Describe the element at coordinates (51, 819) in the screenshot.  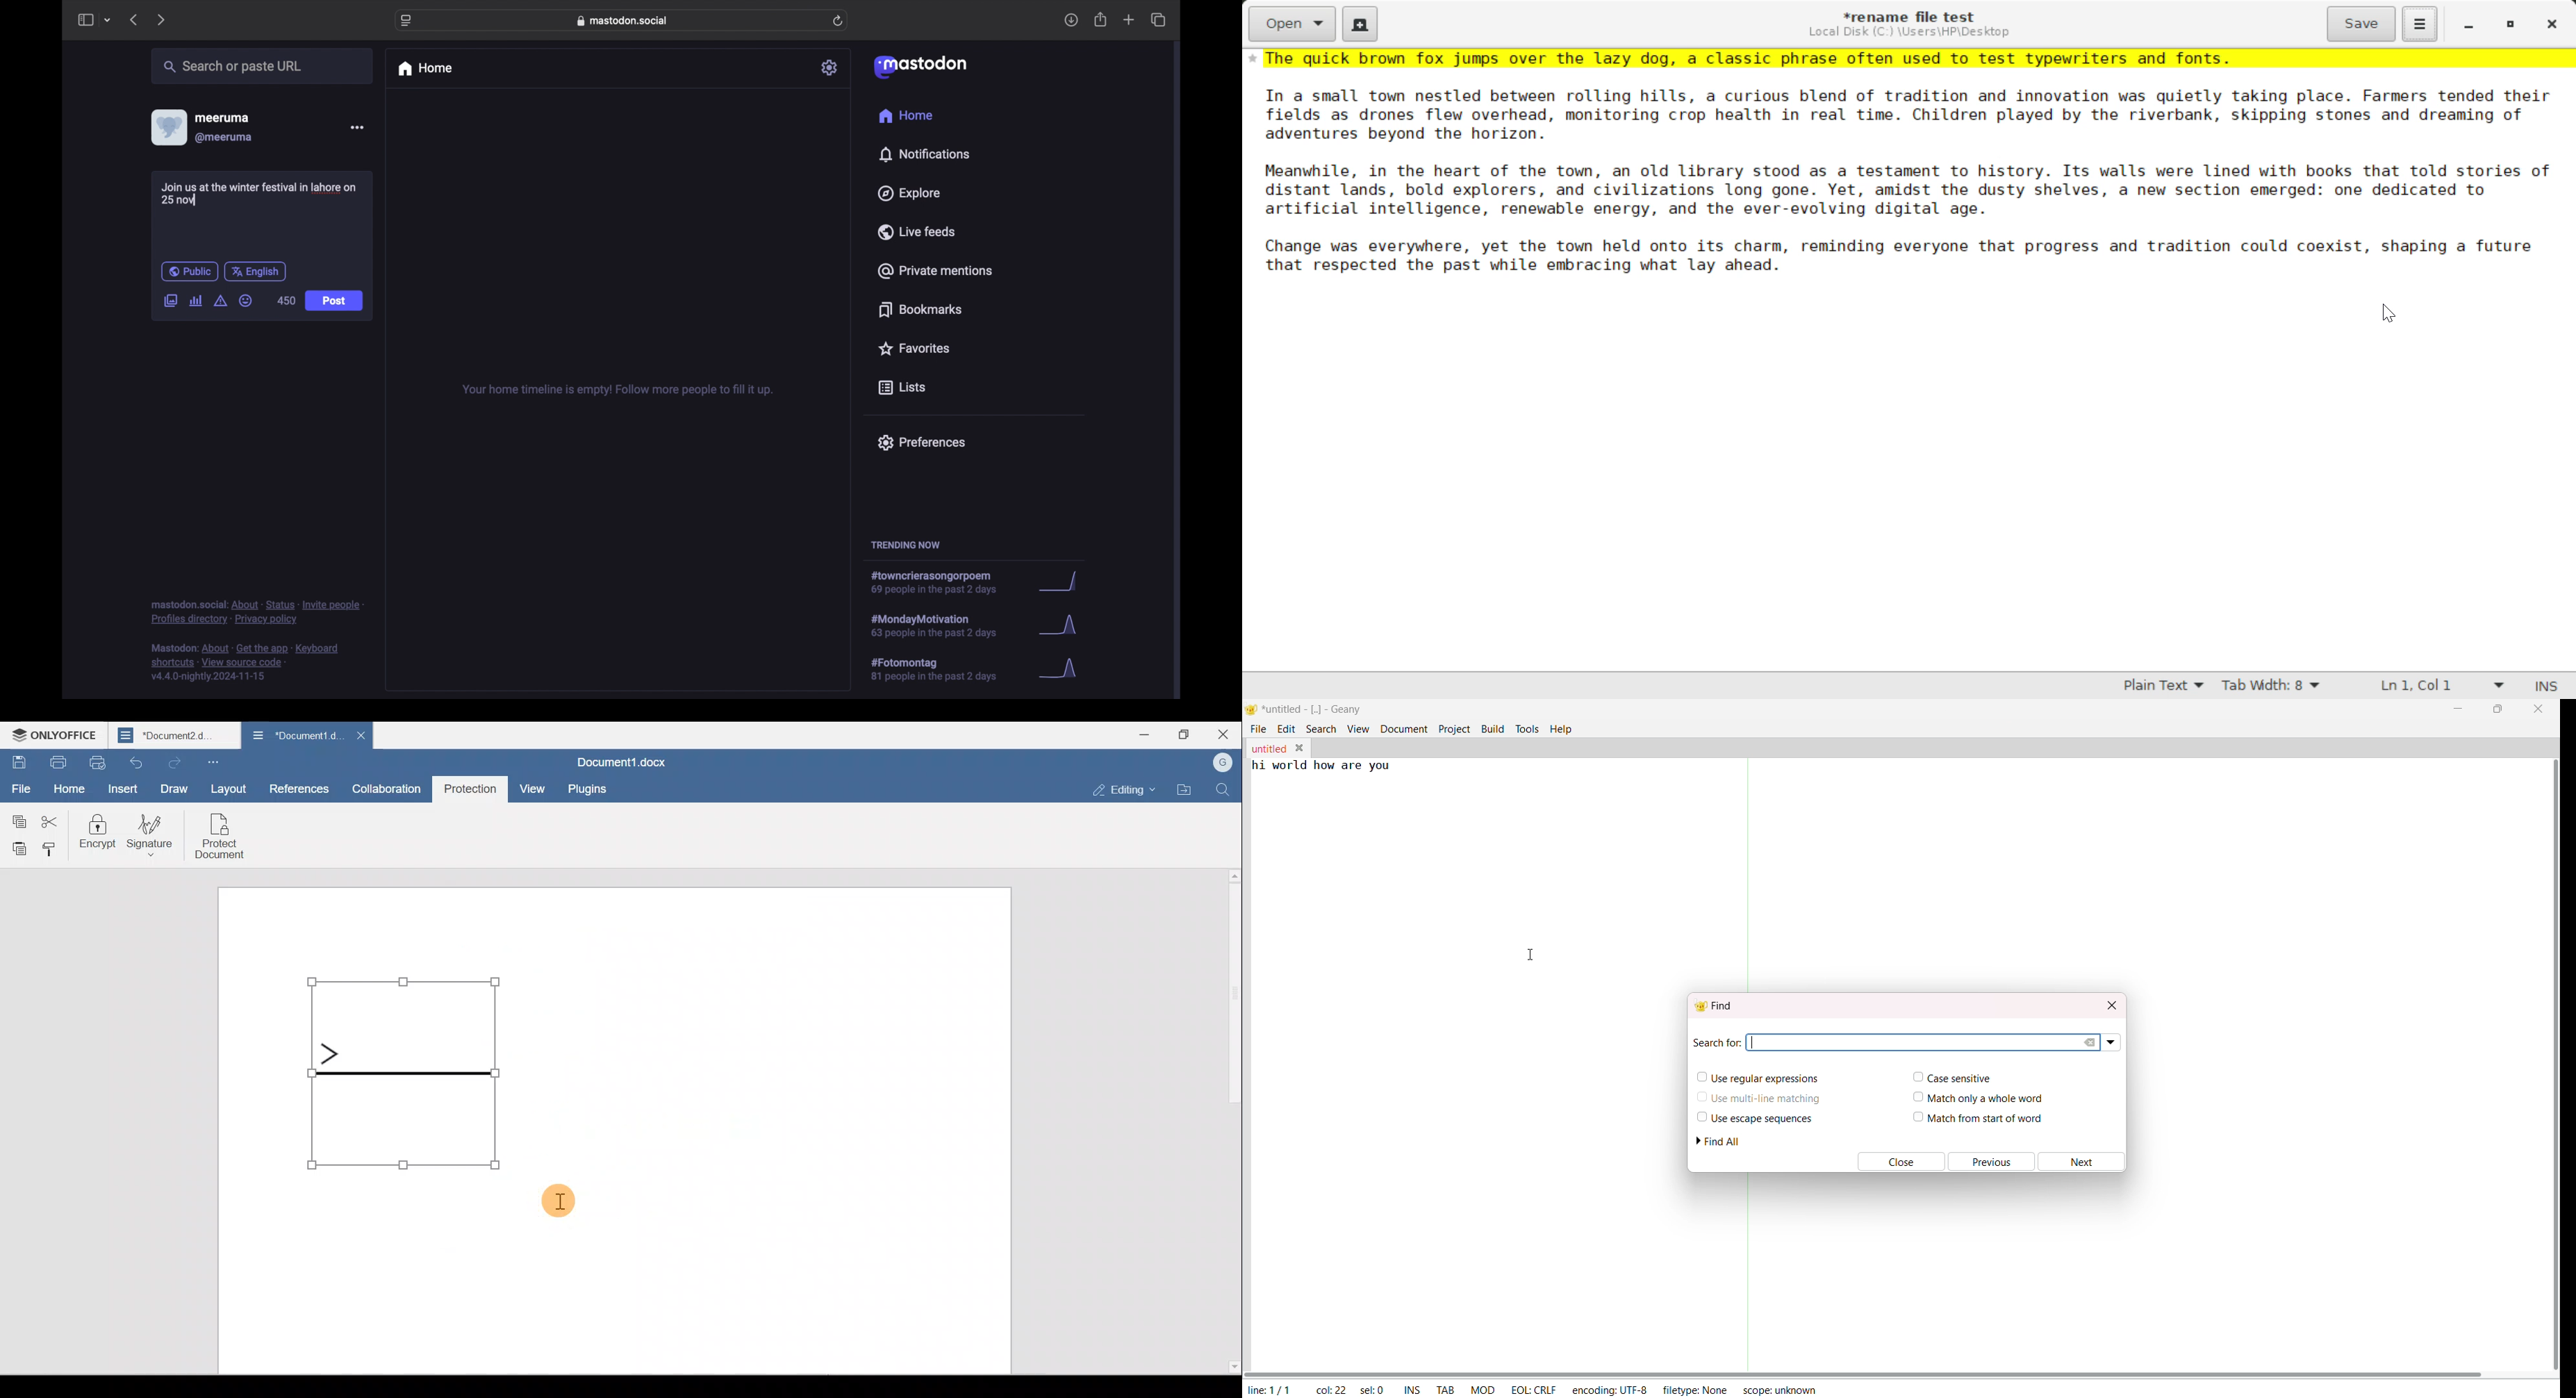
I see `Cut` at that location.